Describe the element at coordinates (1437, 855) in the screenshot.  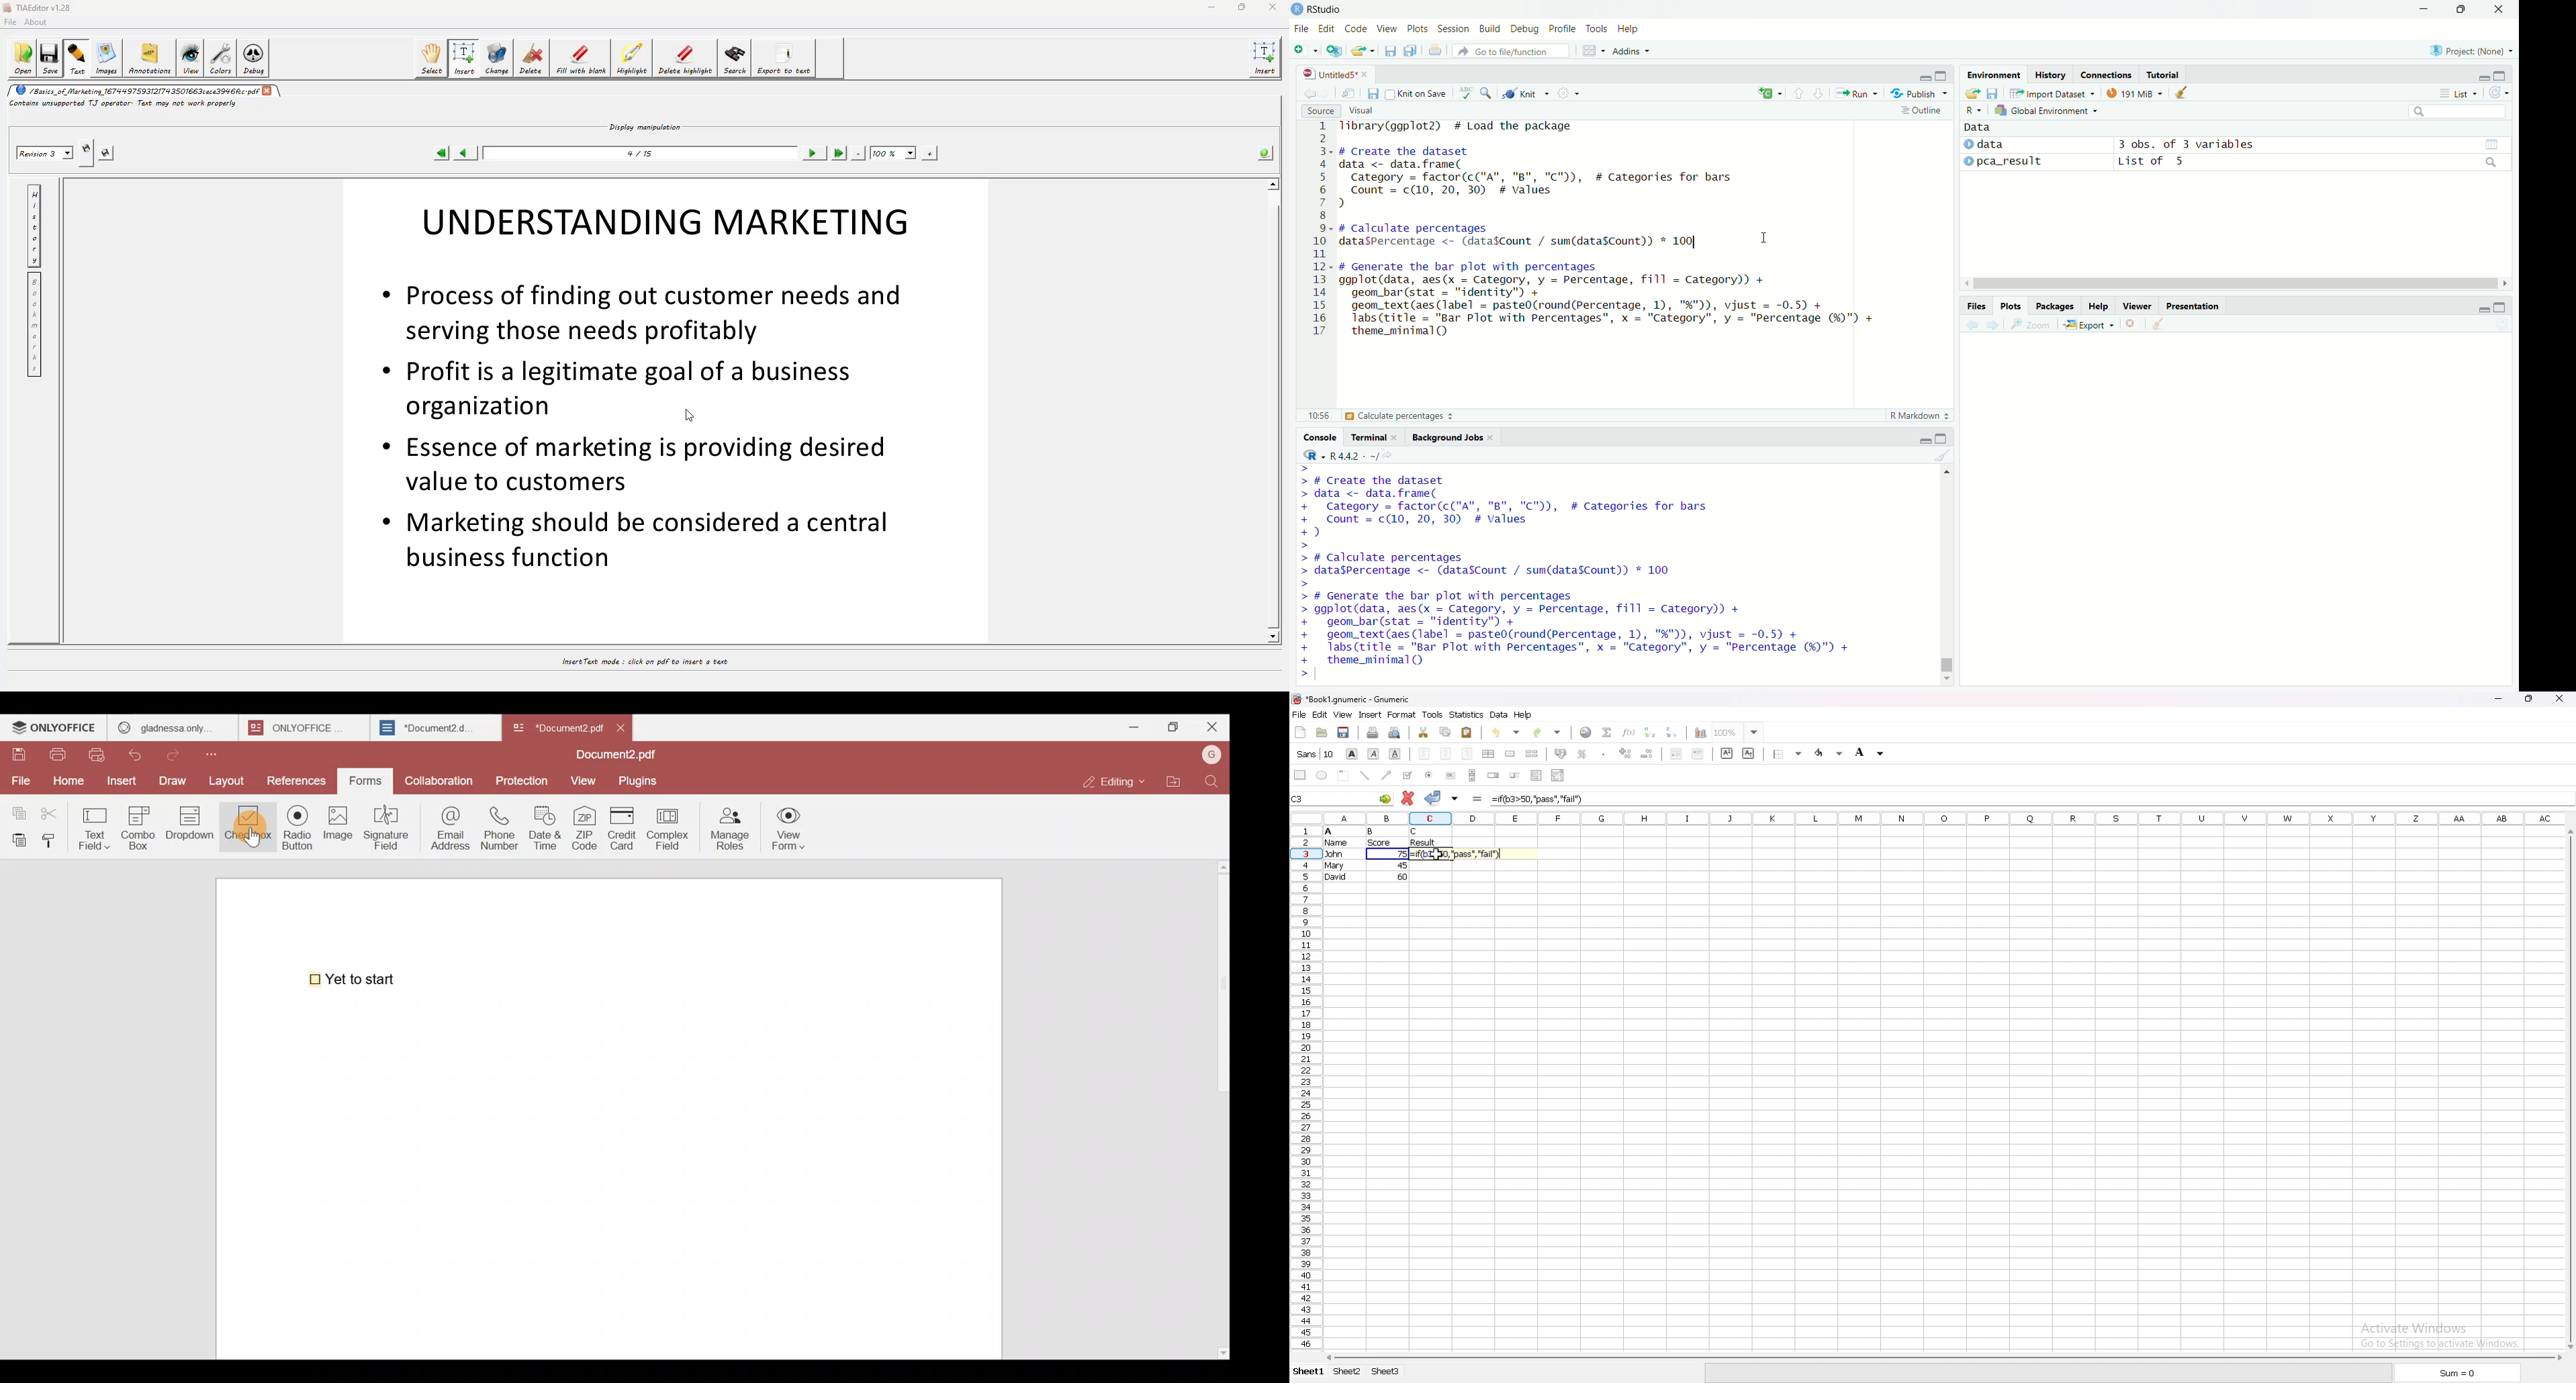
I see `cursor` at that location.